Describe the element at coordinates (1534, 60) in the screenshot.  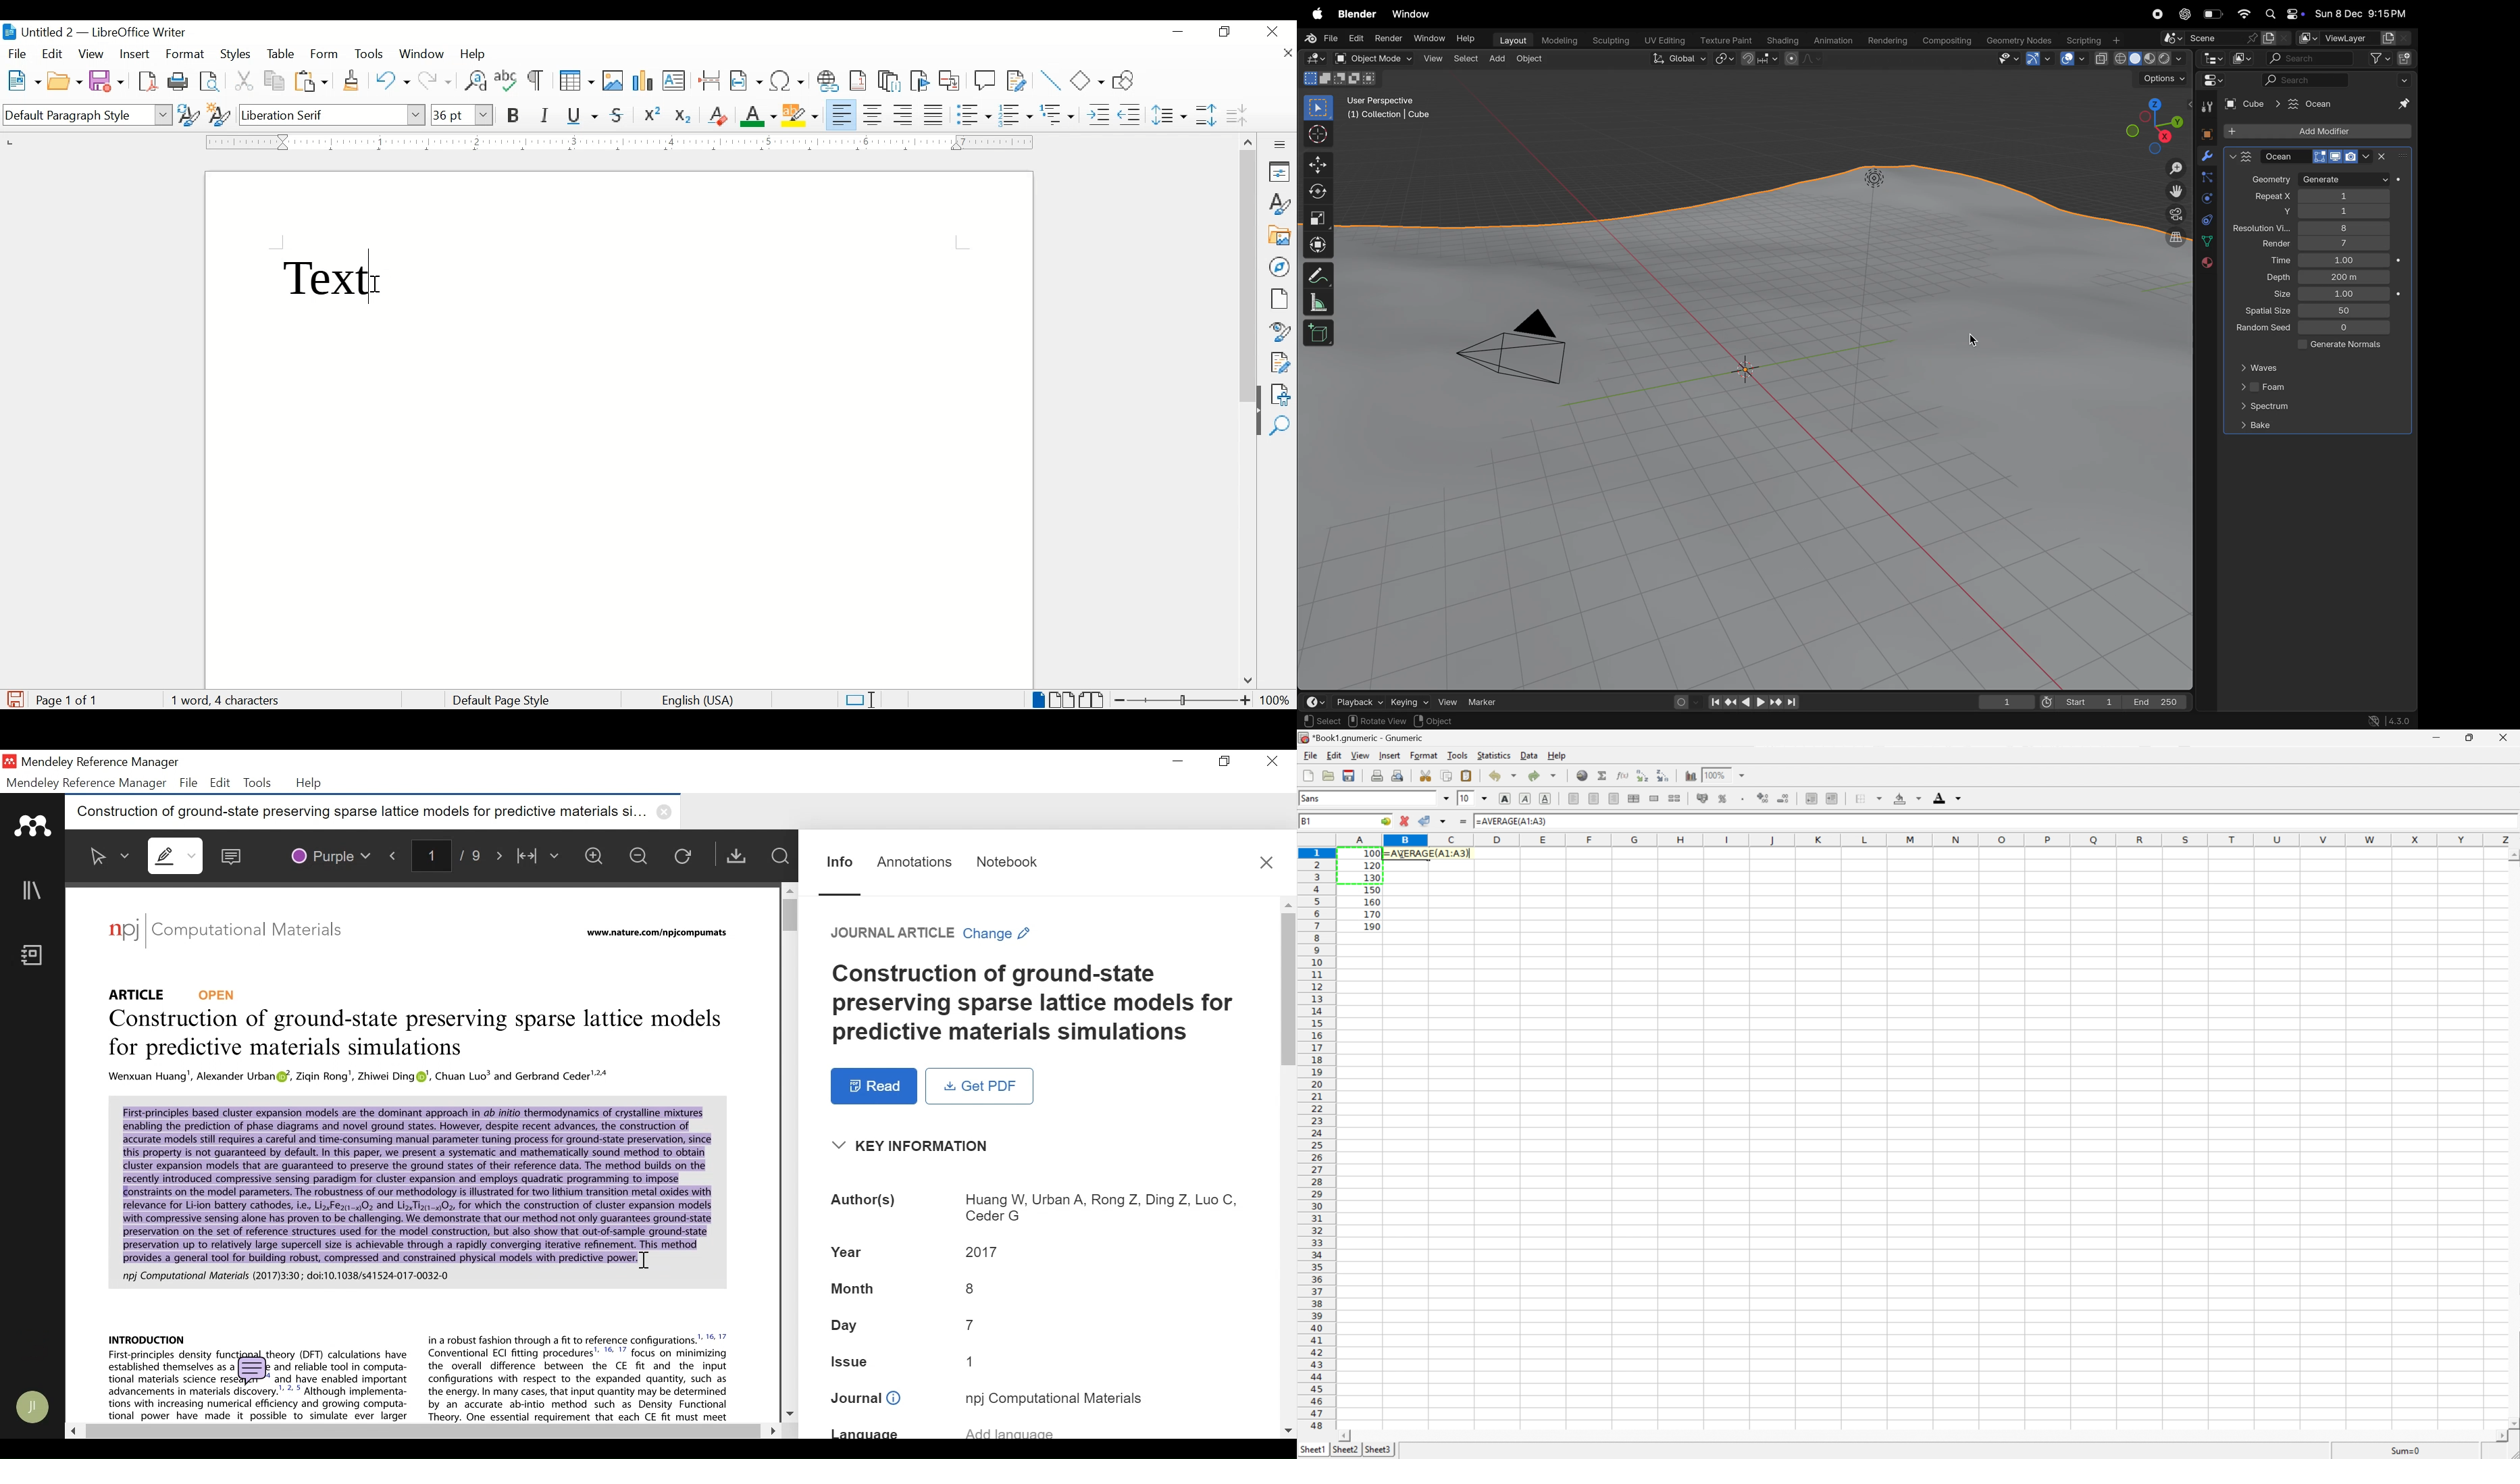
I see `object` at that location.